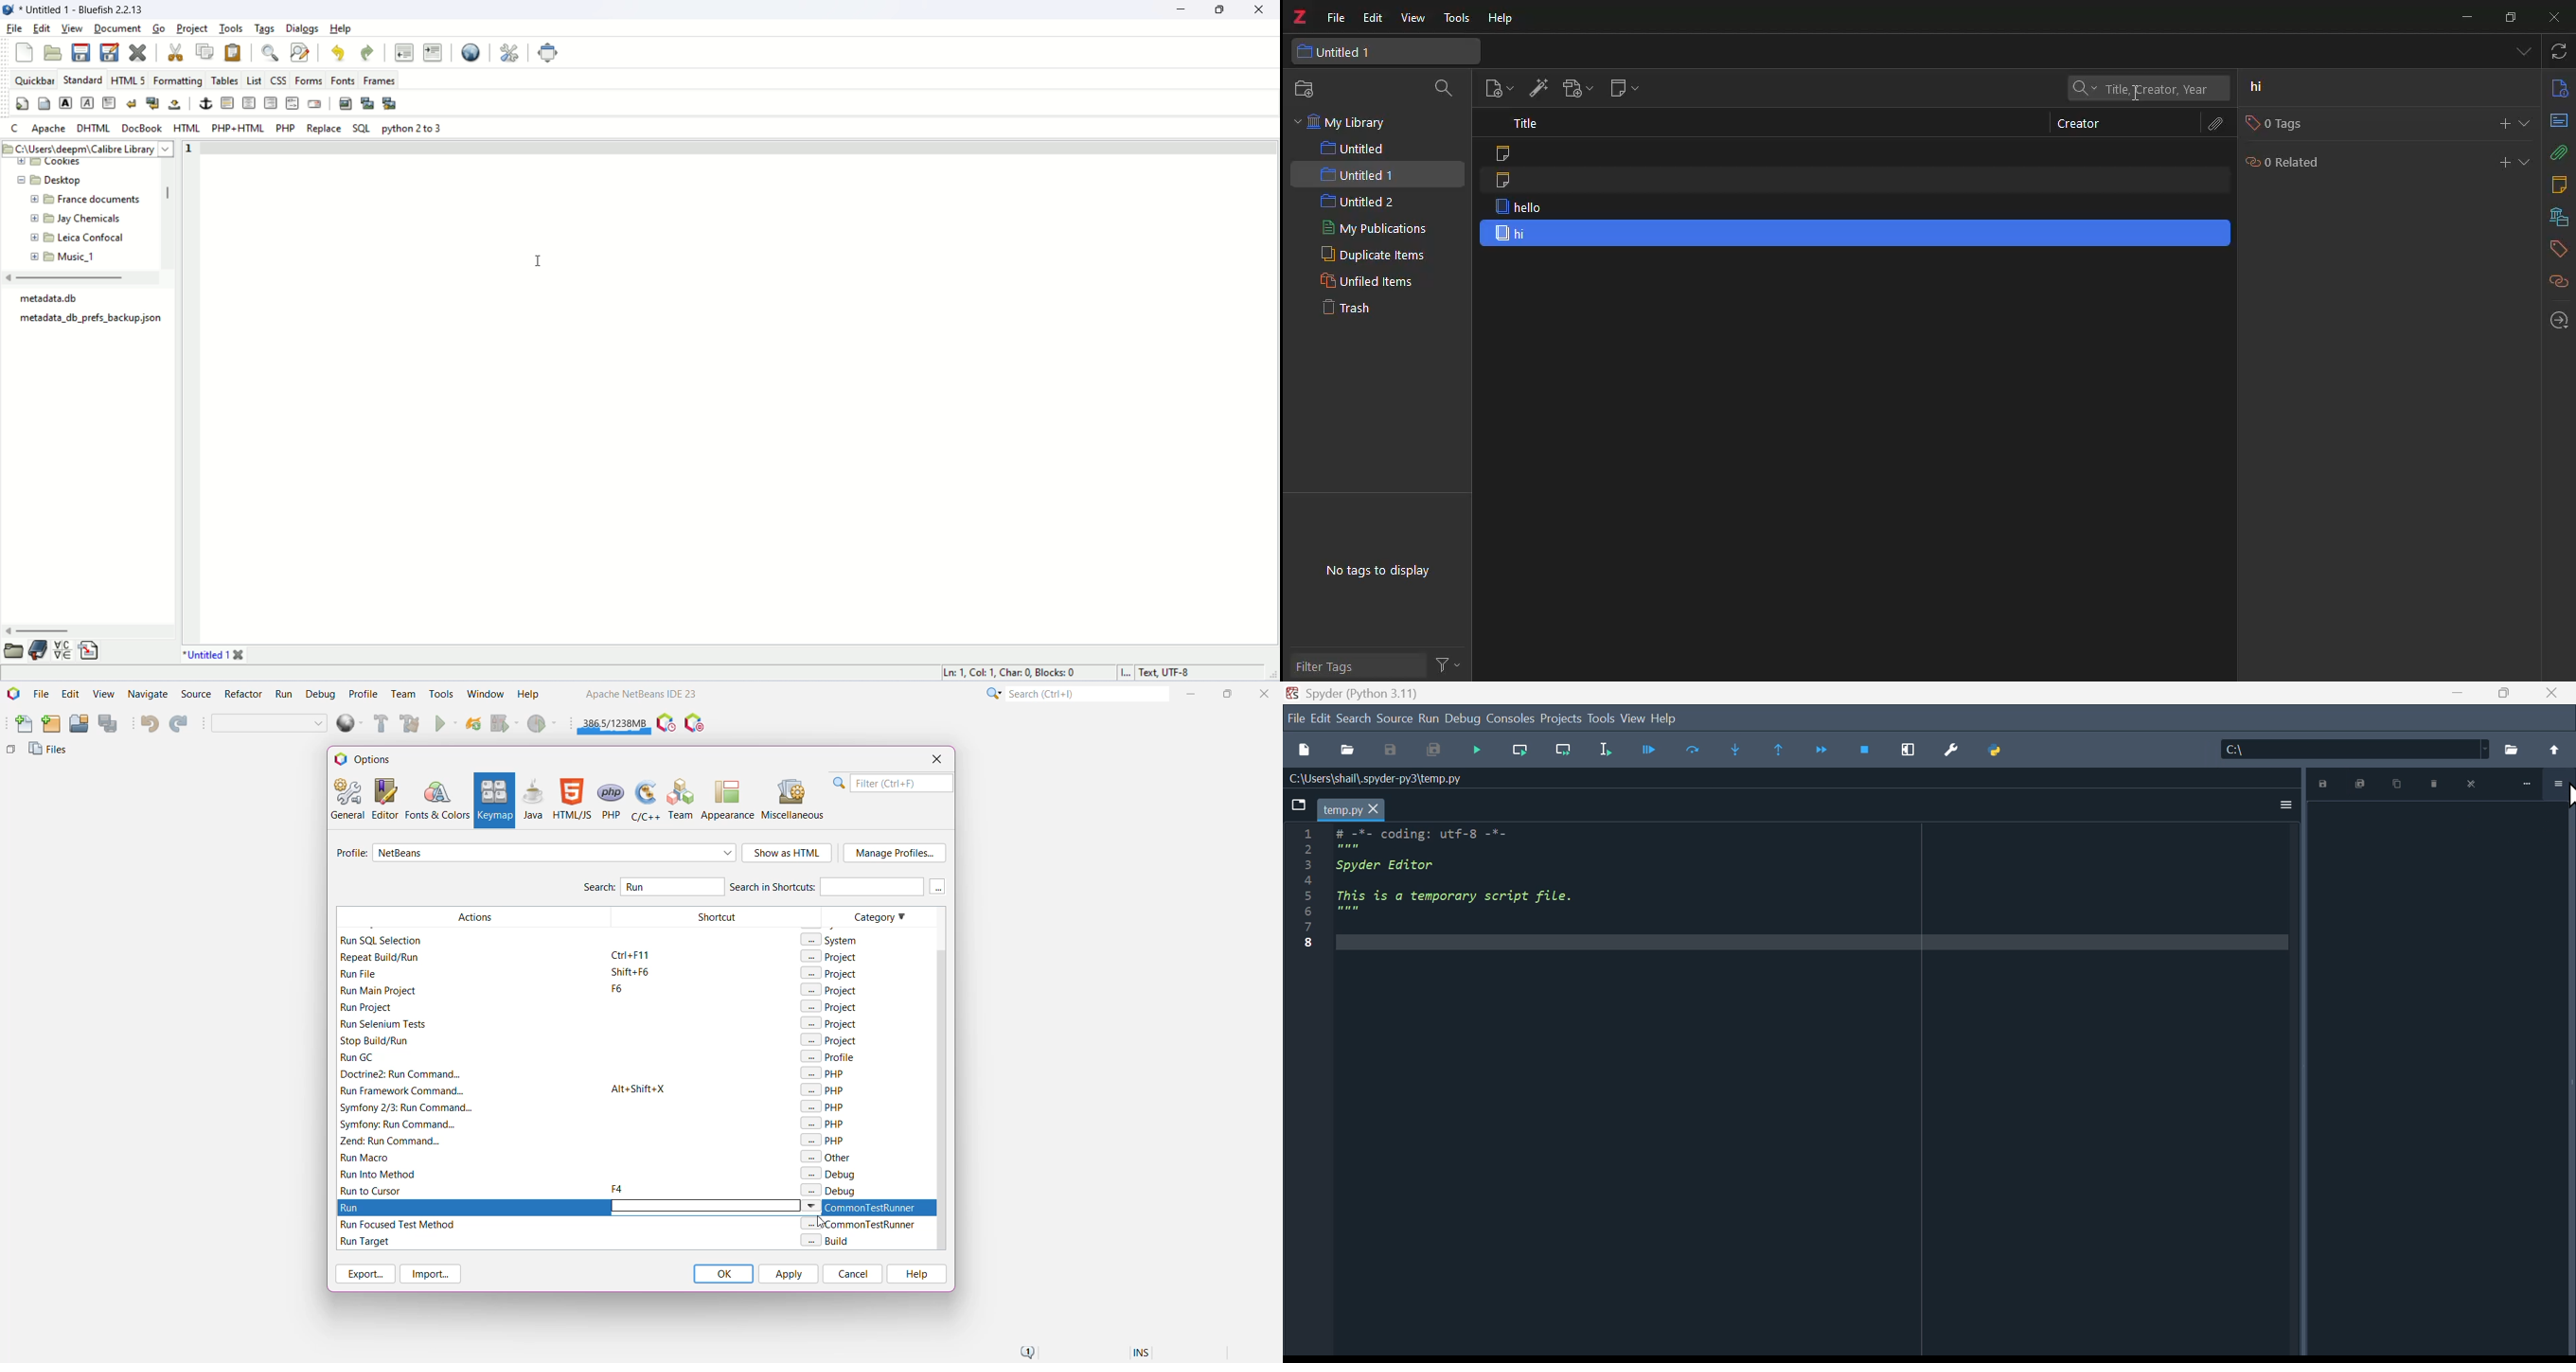  Describe the element at coordinates (1388, 750) in the screenshot. I see `save` at that location.